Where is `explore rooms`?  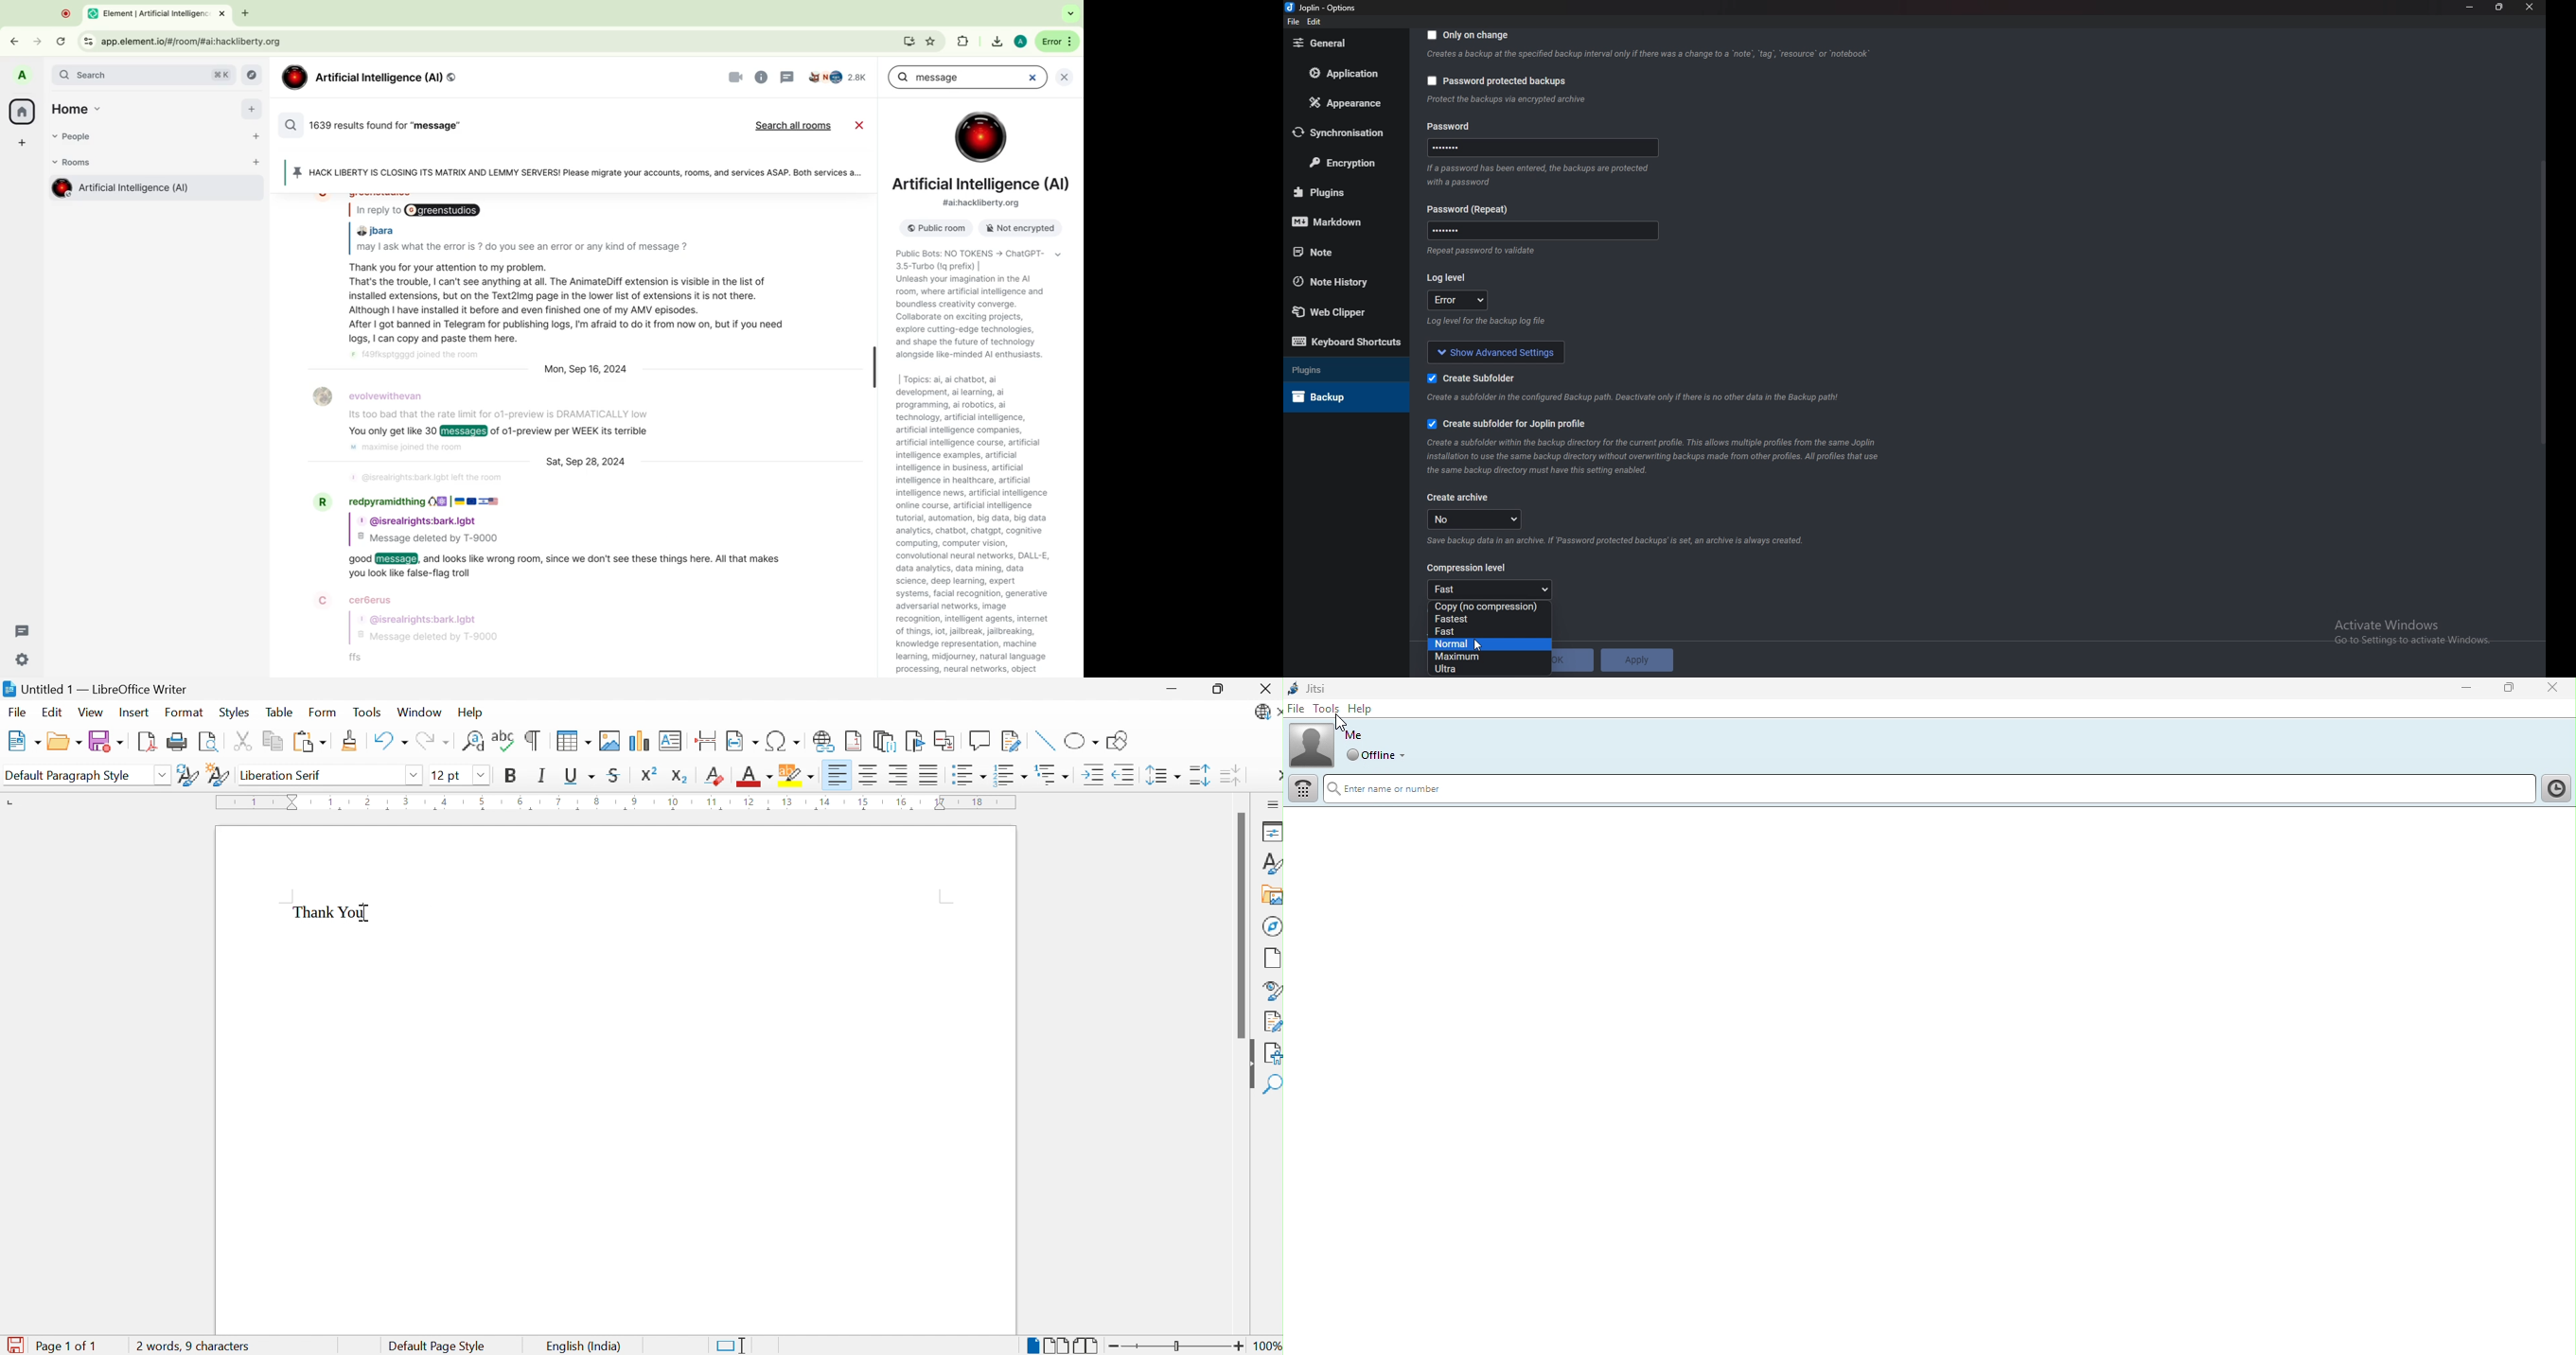
explore rooms is located at coordinates (254, 75).